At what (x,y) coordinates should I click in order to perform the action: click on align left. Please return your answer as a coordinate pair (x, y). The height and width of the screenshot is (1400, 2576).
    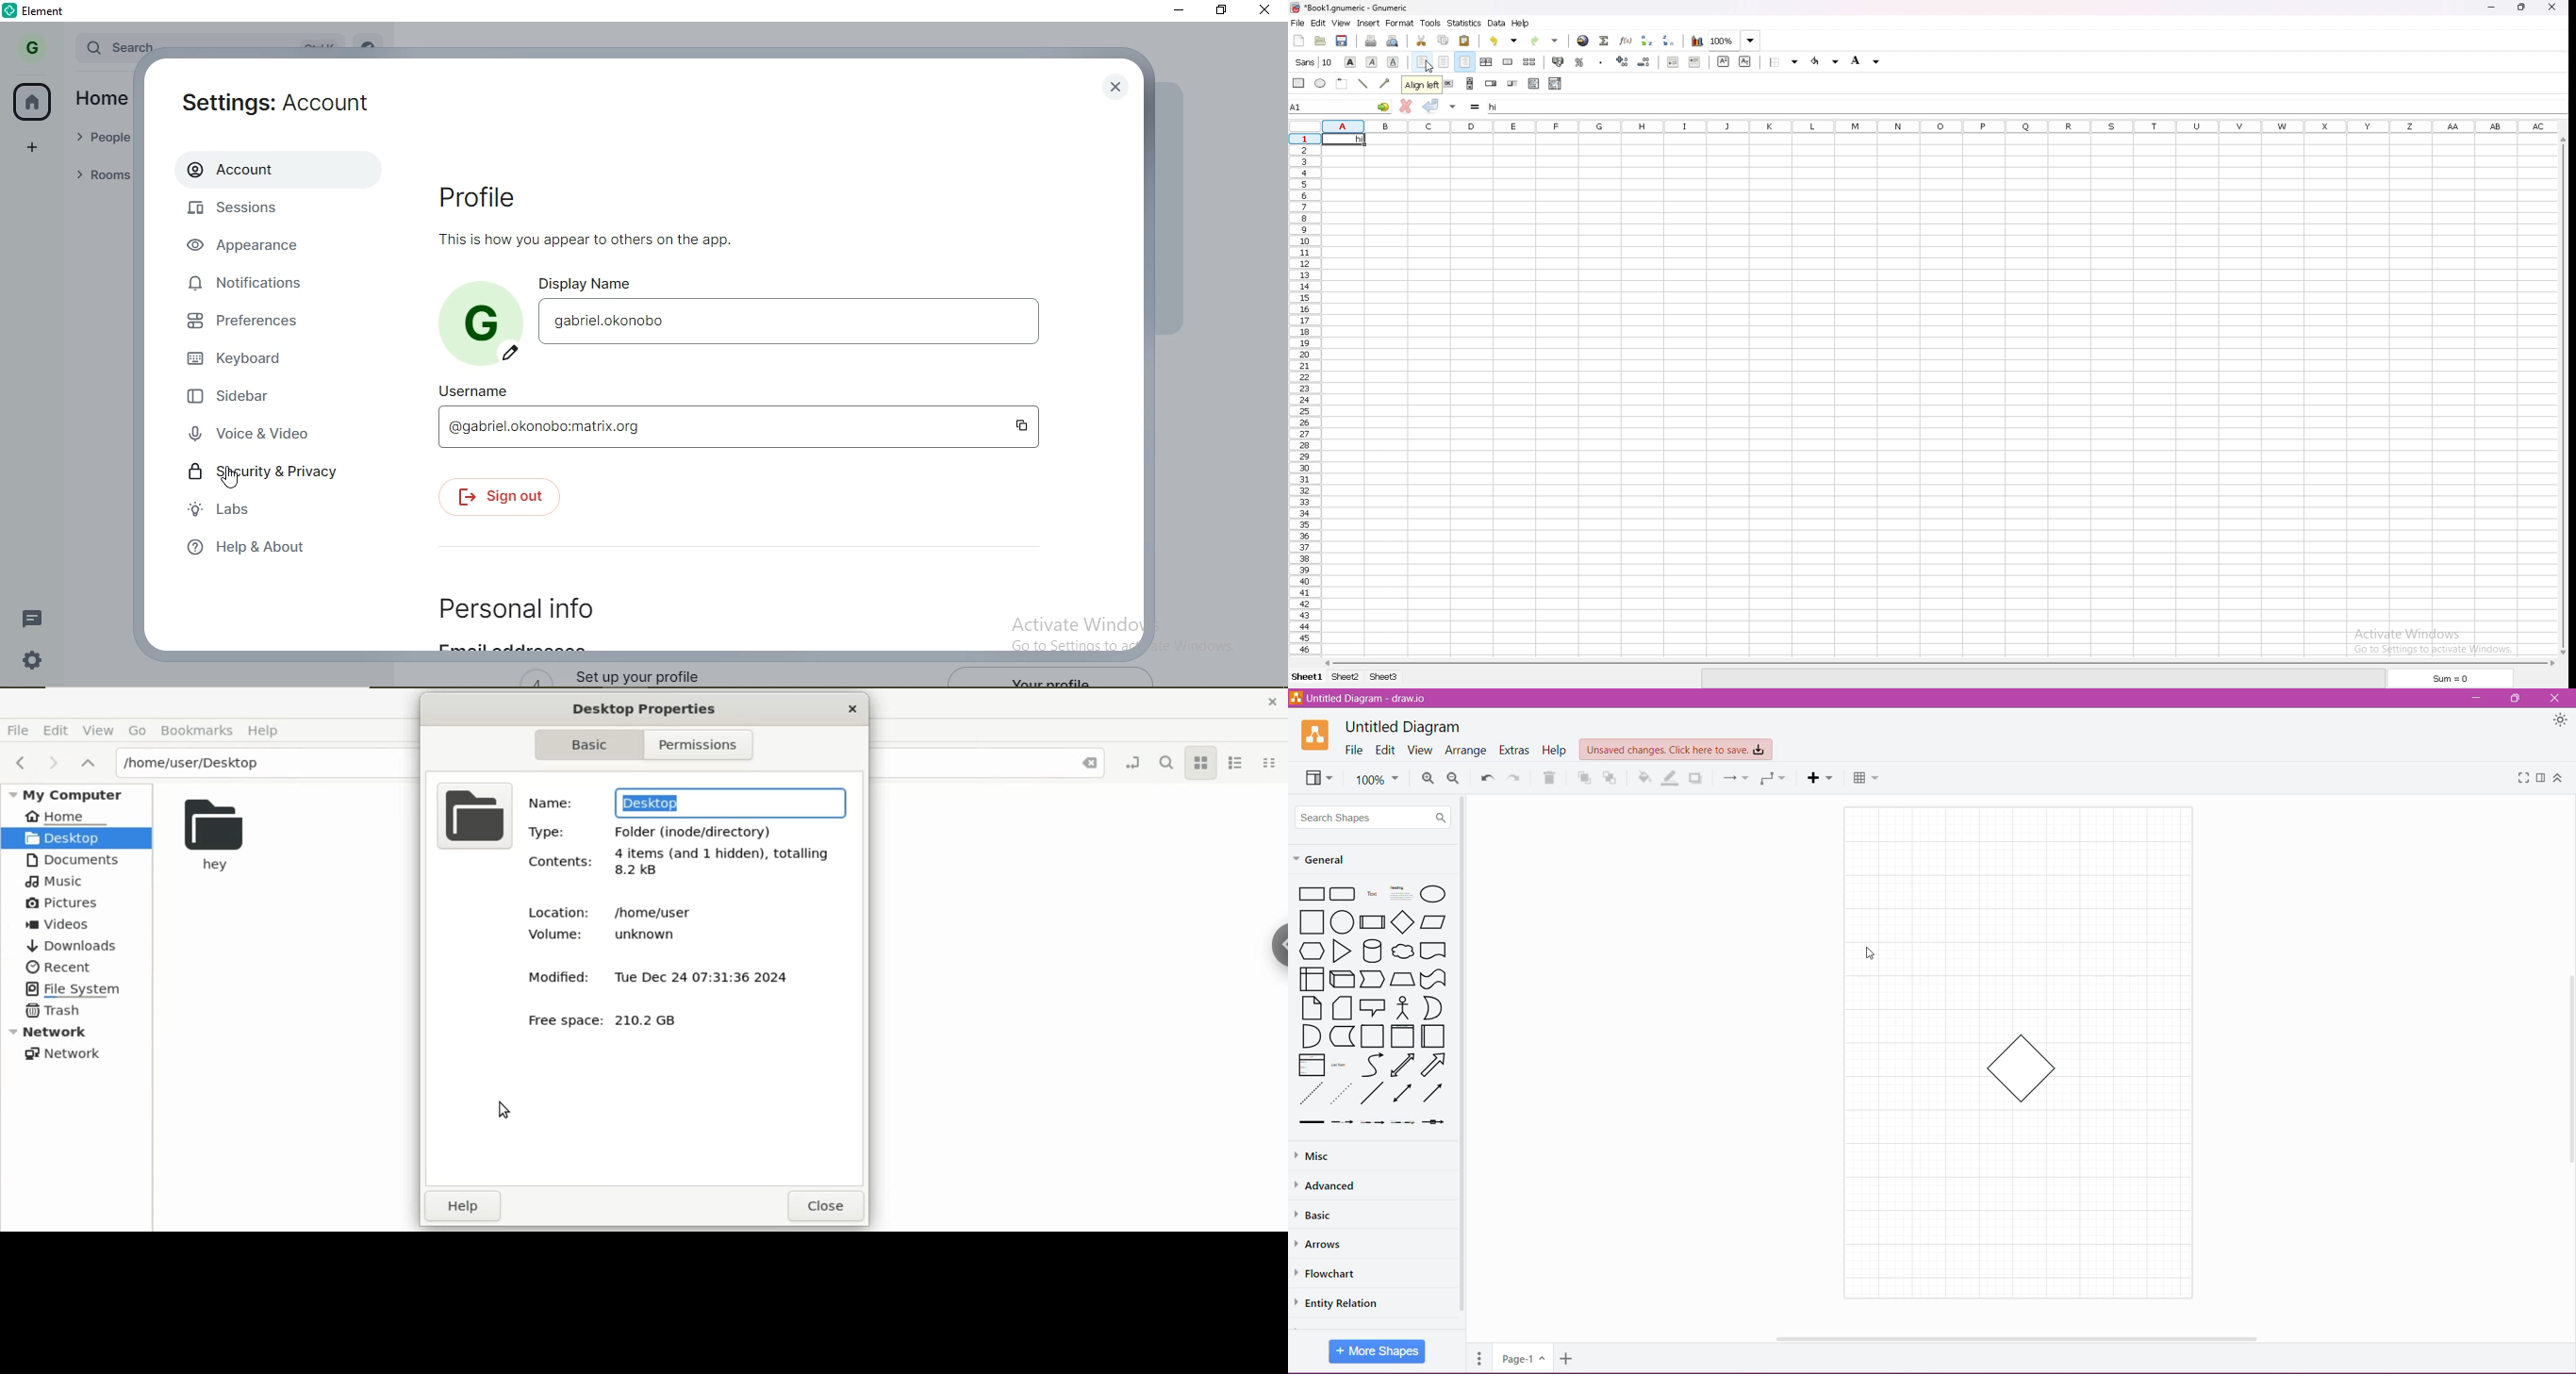
    Looking at the image, I should click on (1419, 83).